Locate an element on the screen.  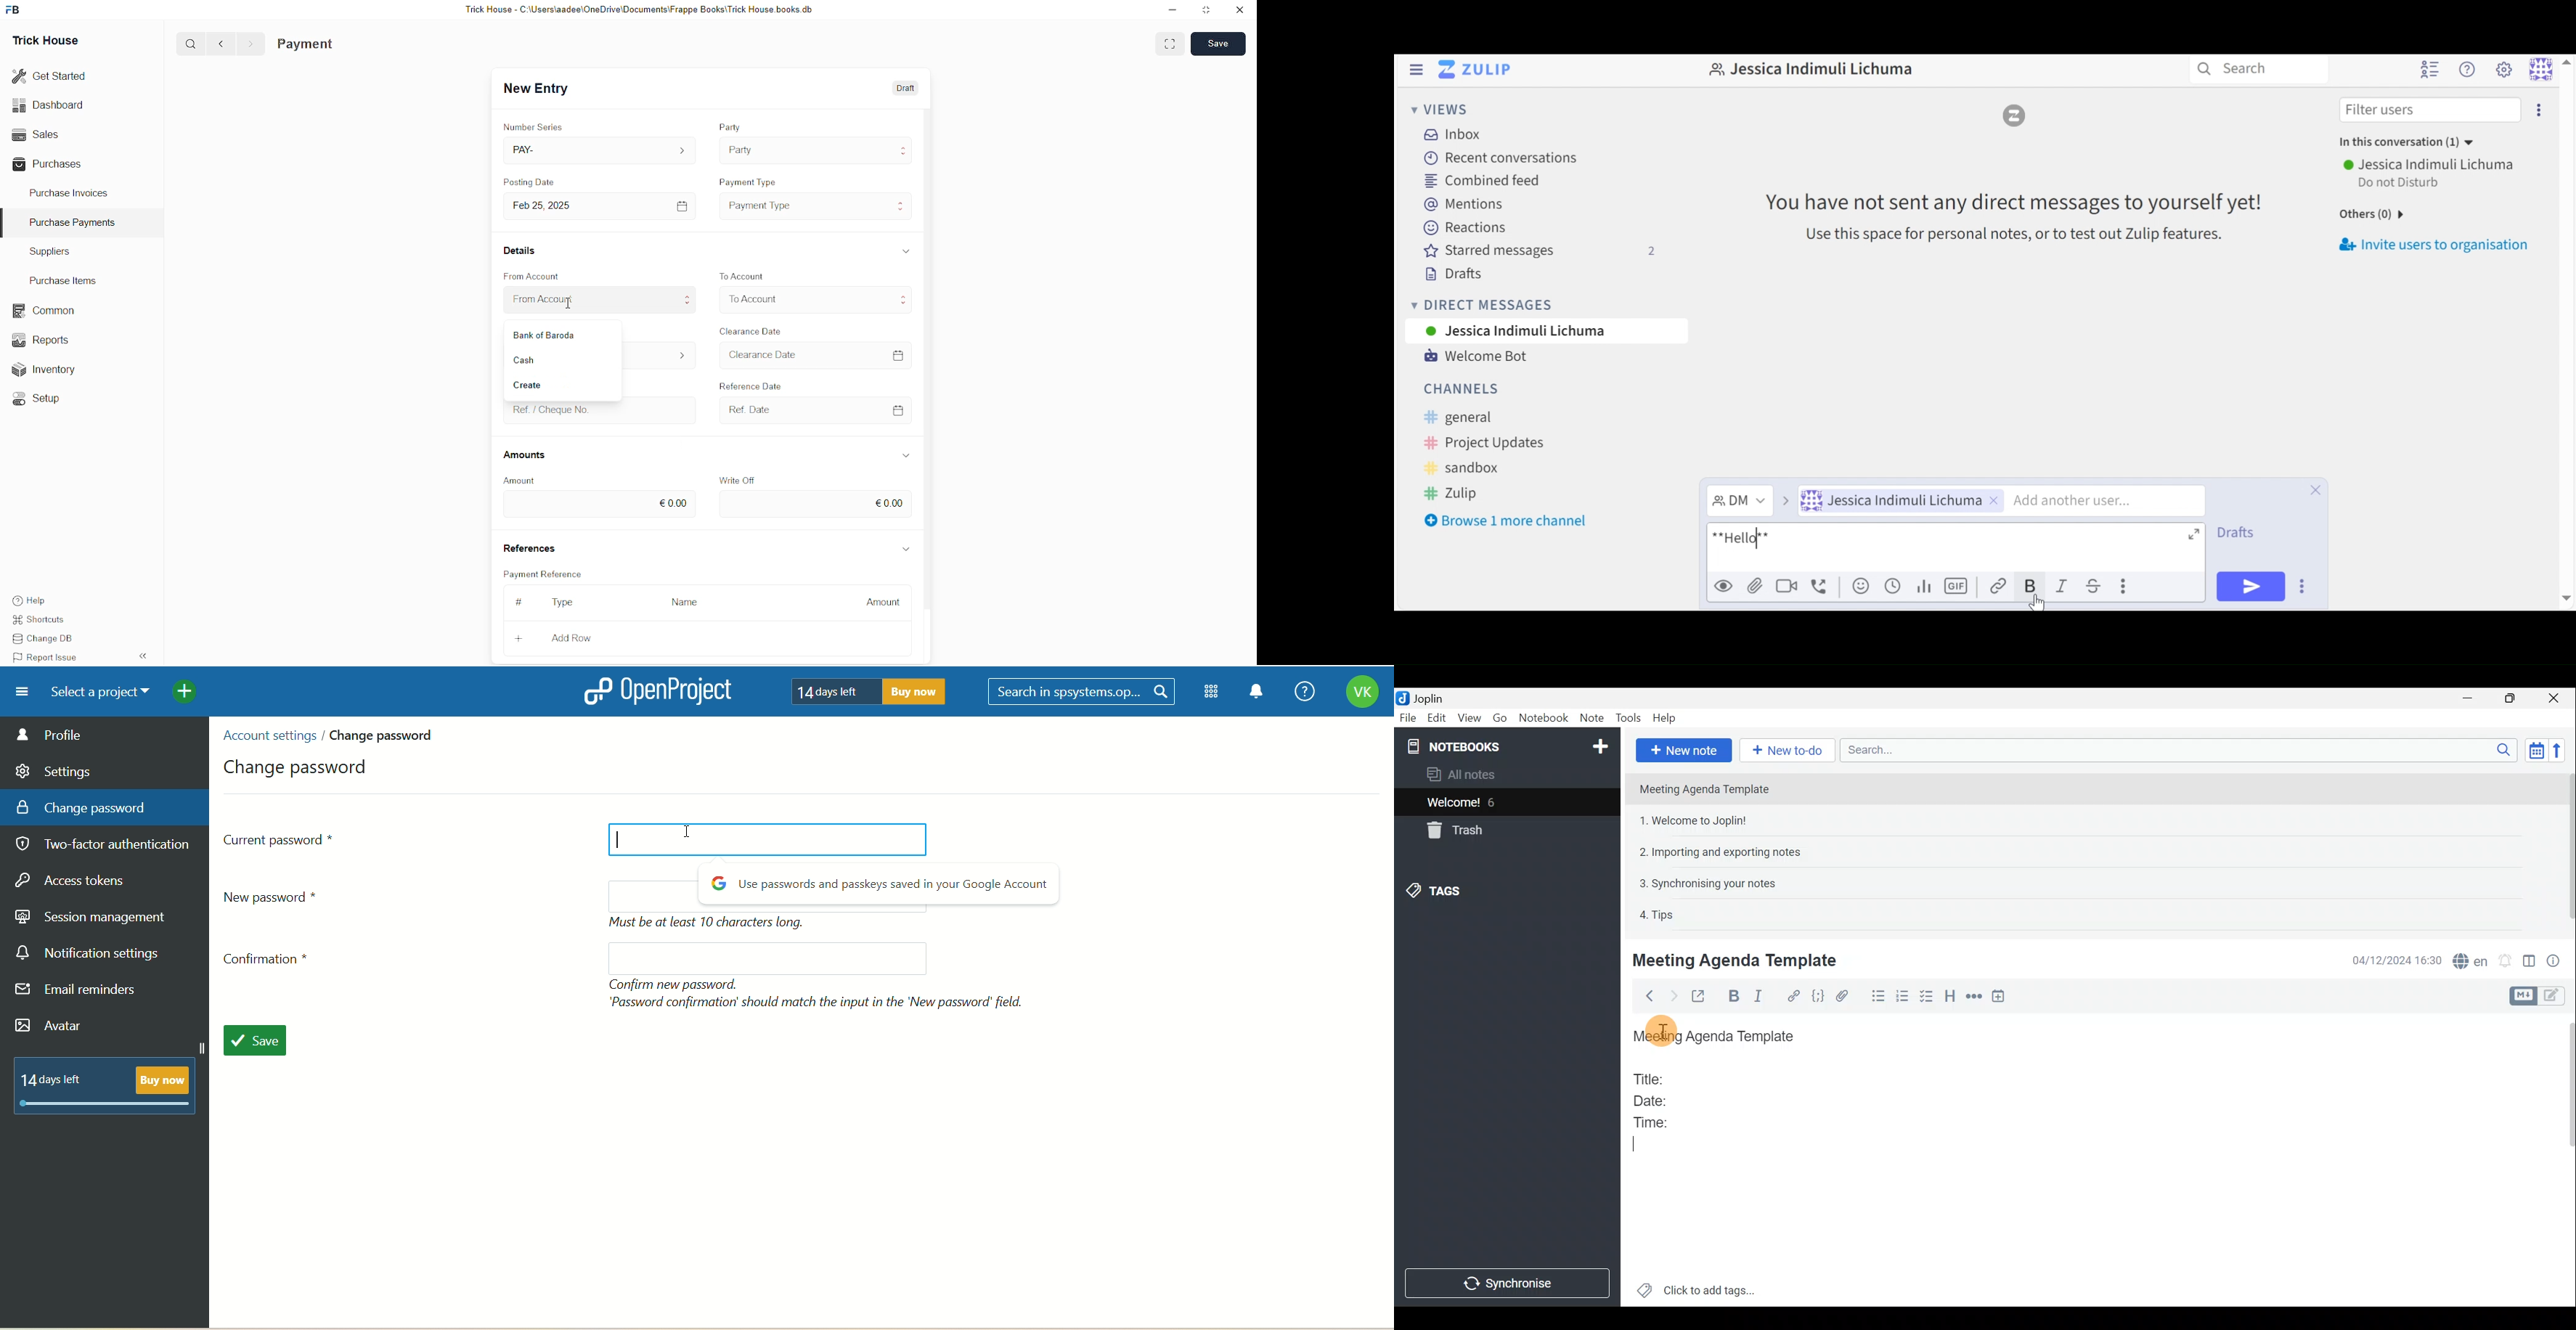
Purchase Invoices is located at coordinates (71, 192).